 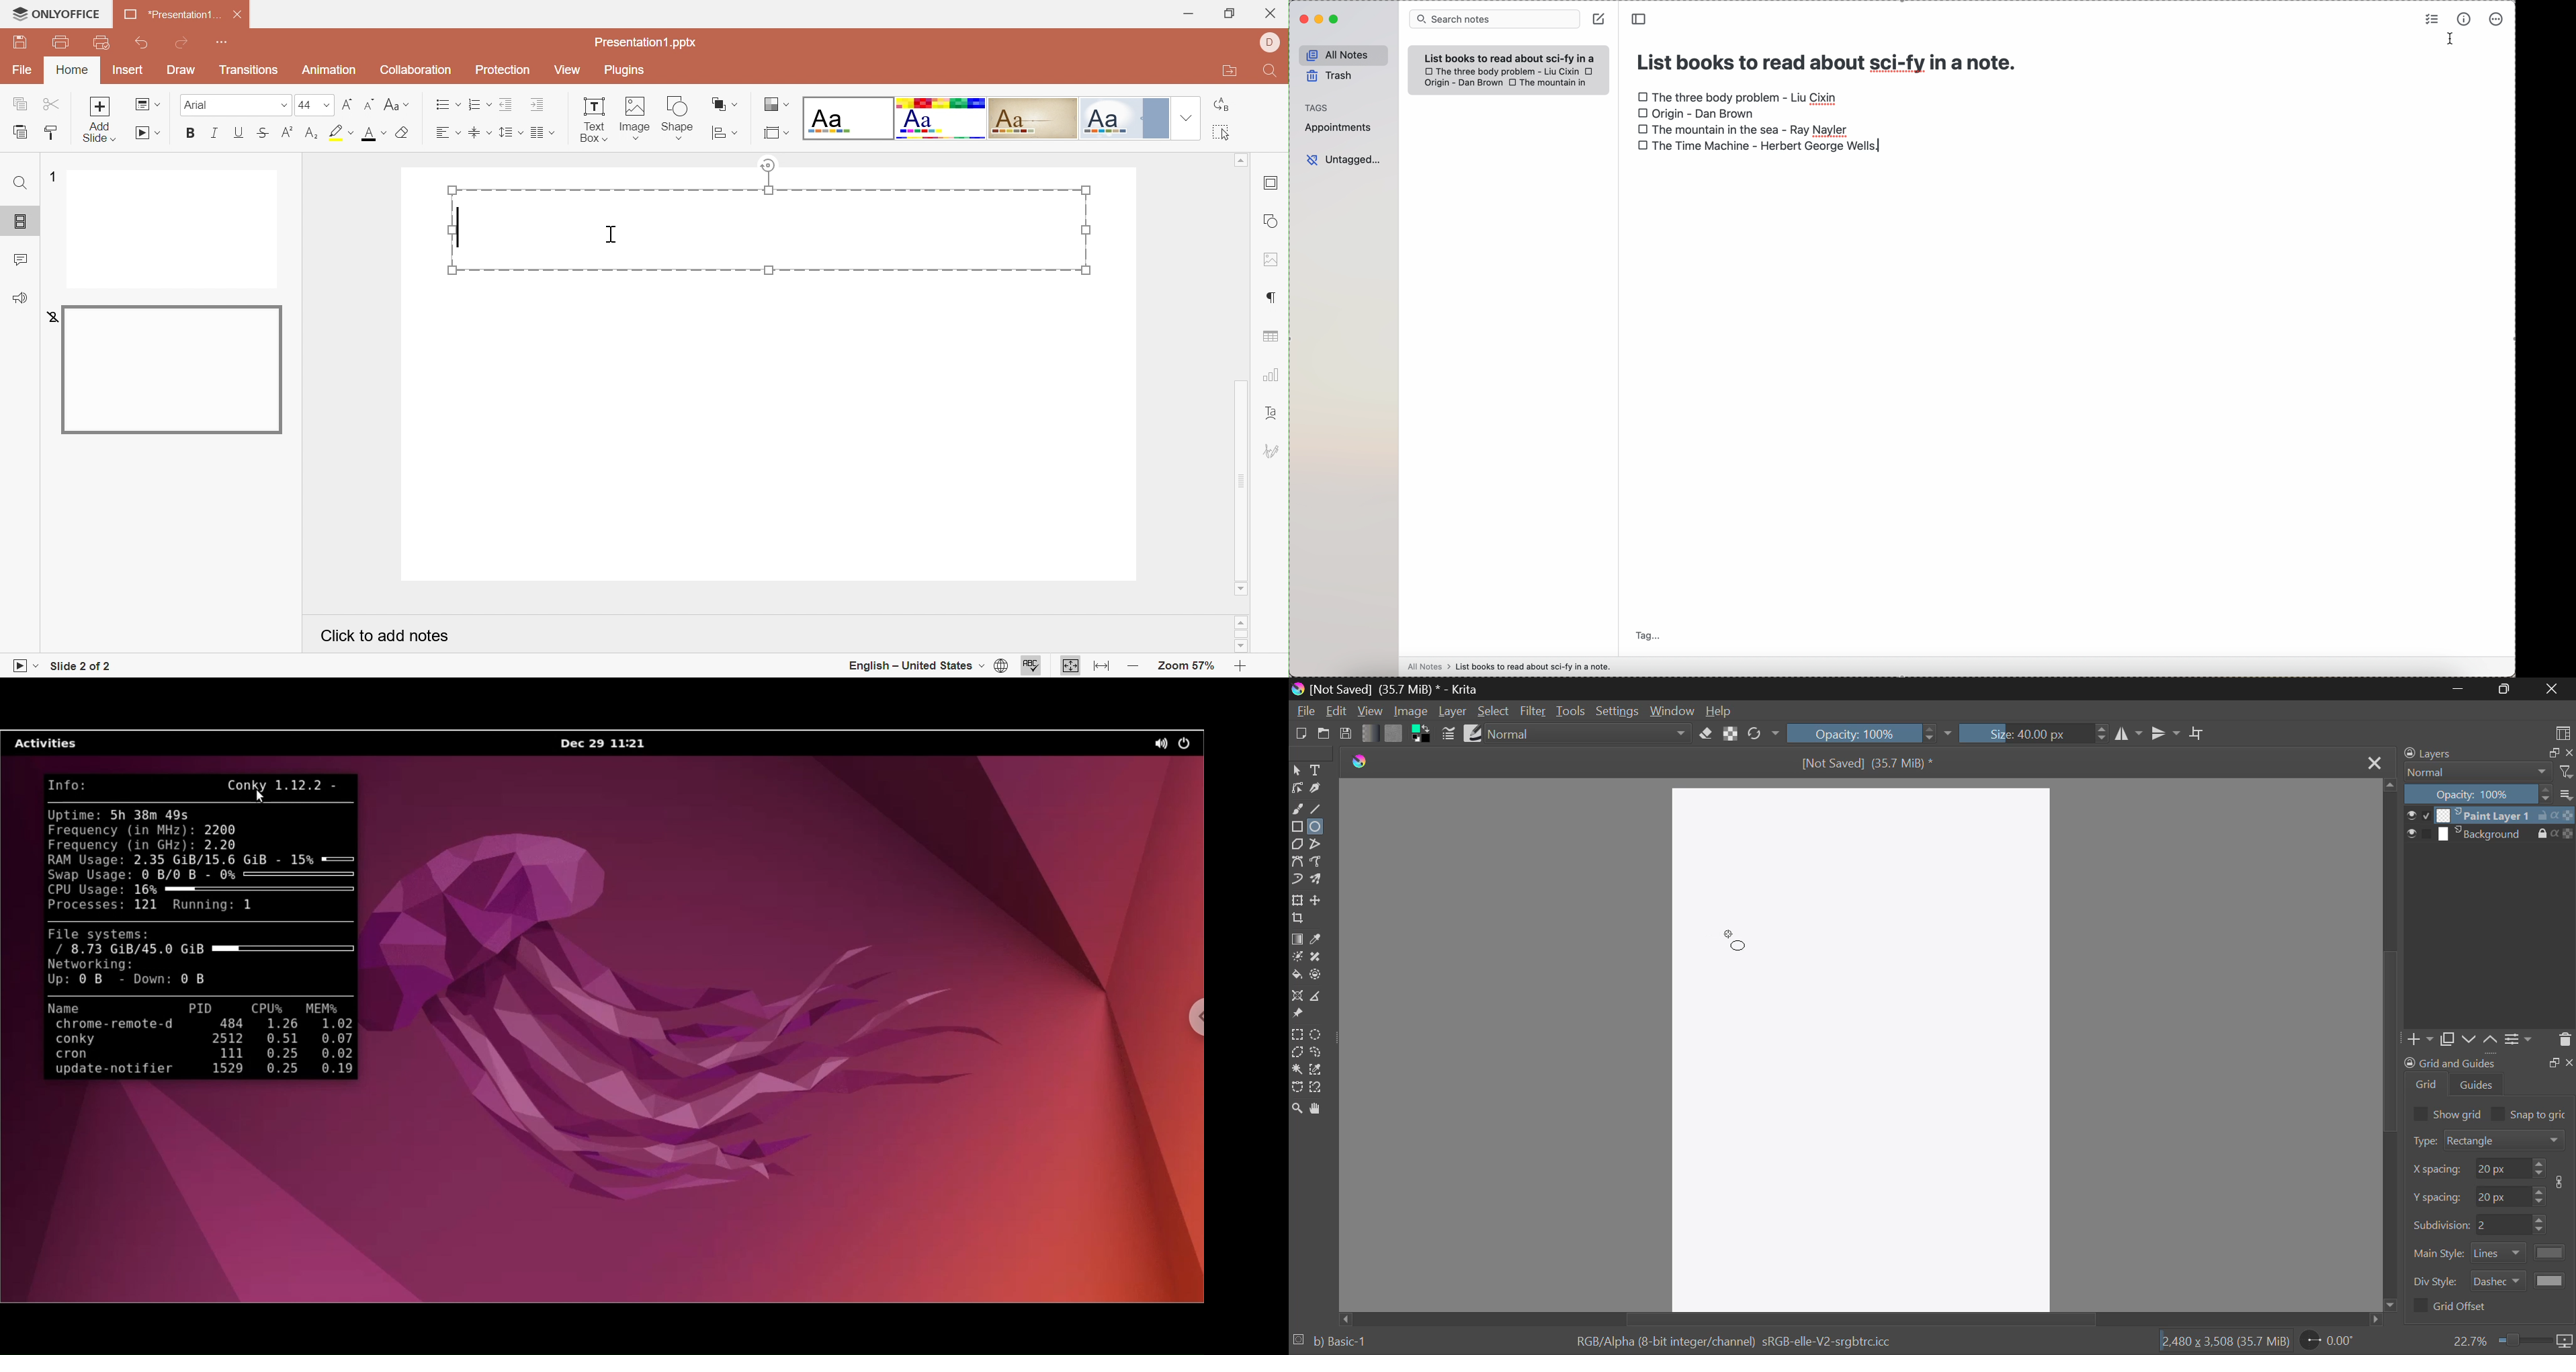 I want to click on Copy, so click(x=19, y=104).